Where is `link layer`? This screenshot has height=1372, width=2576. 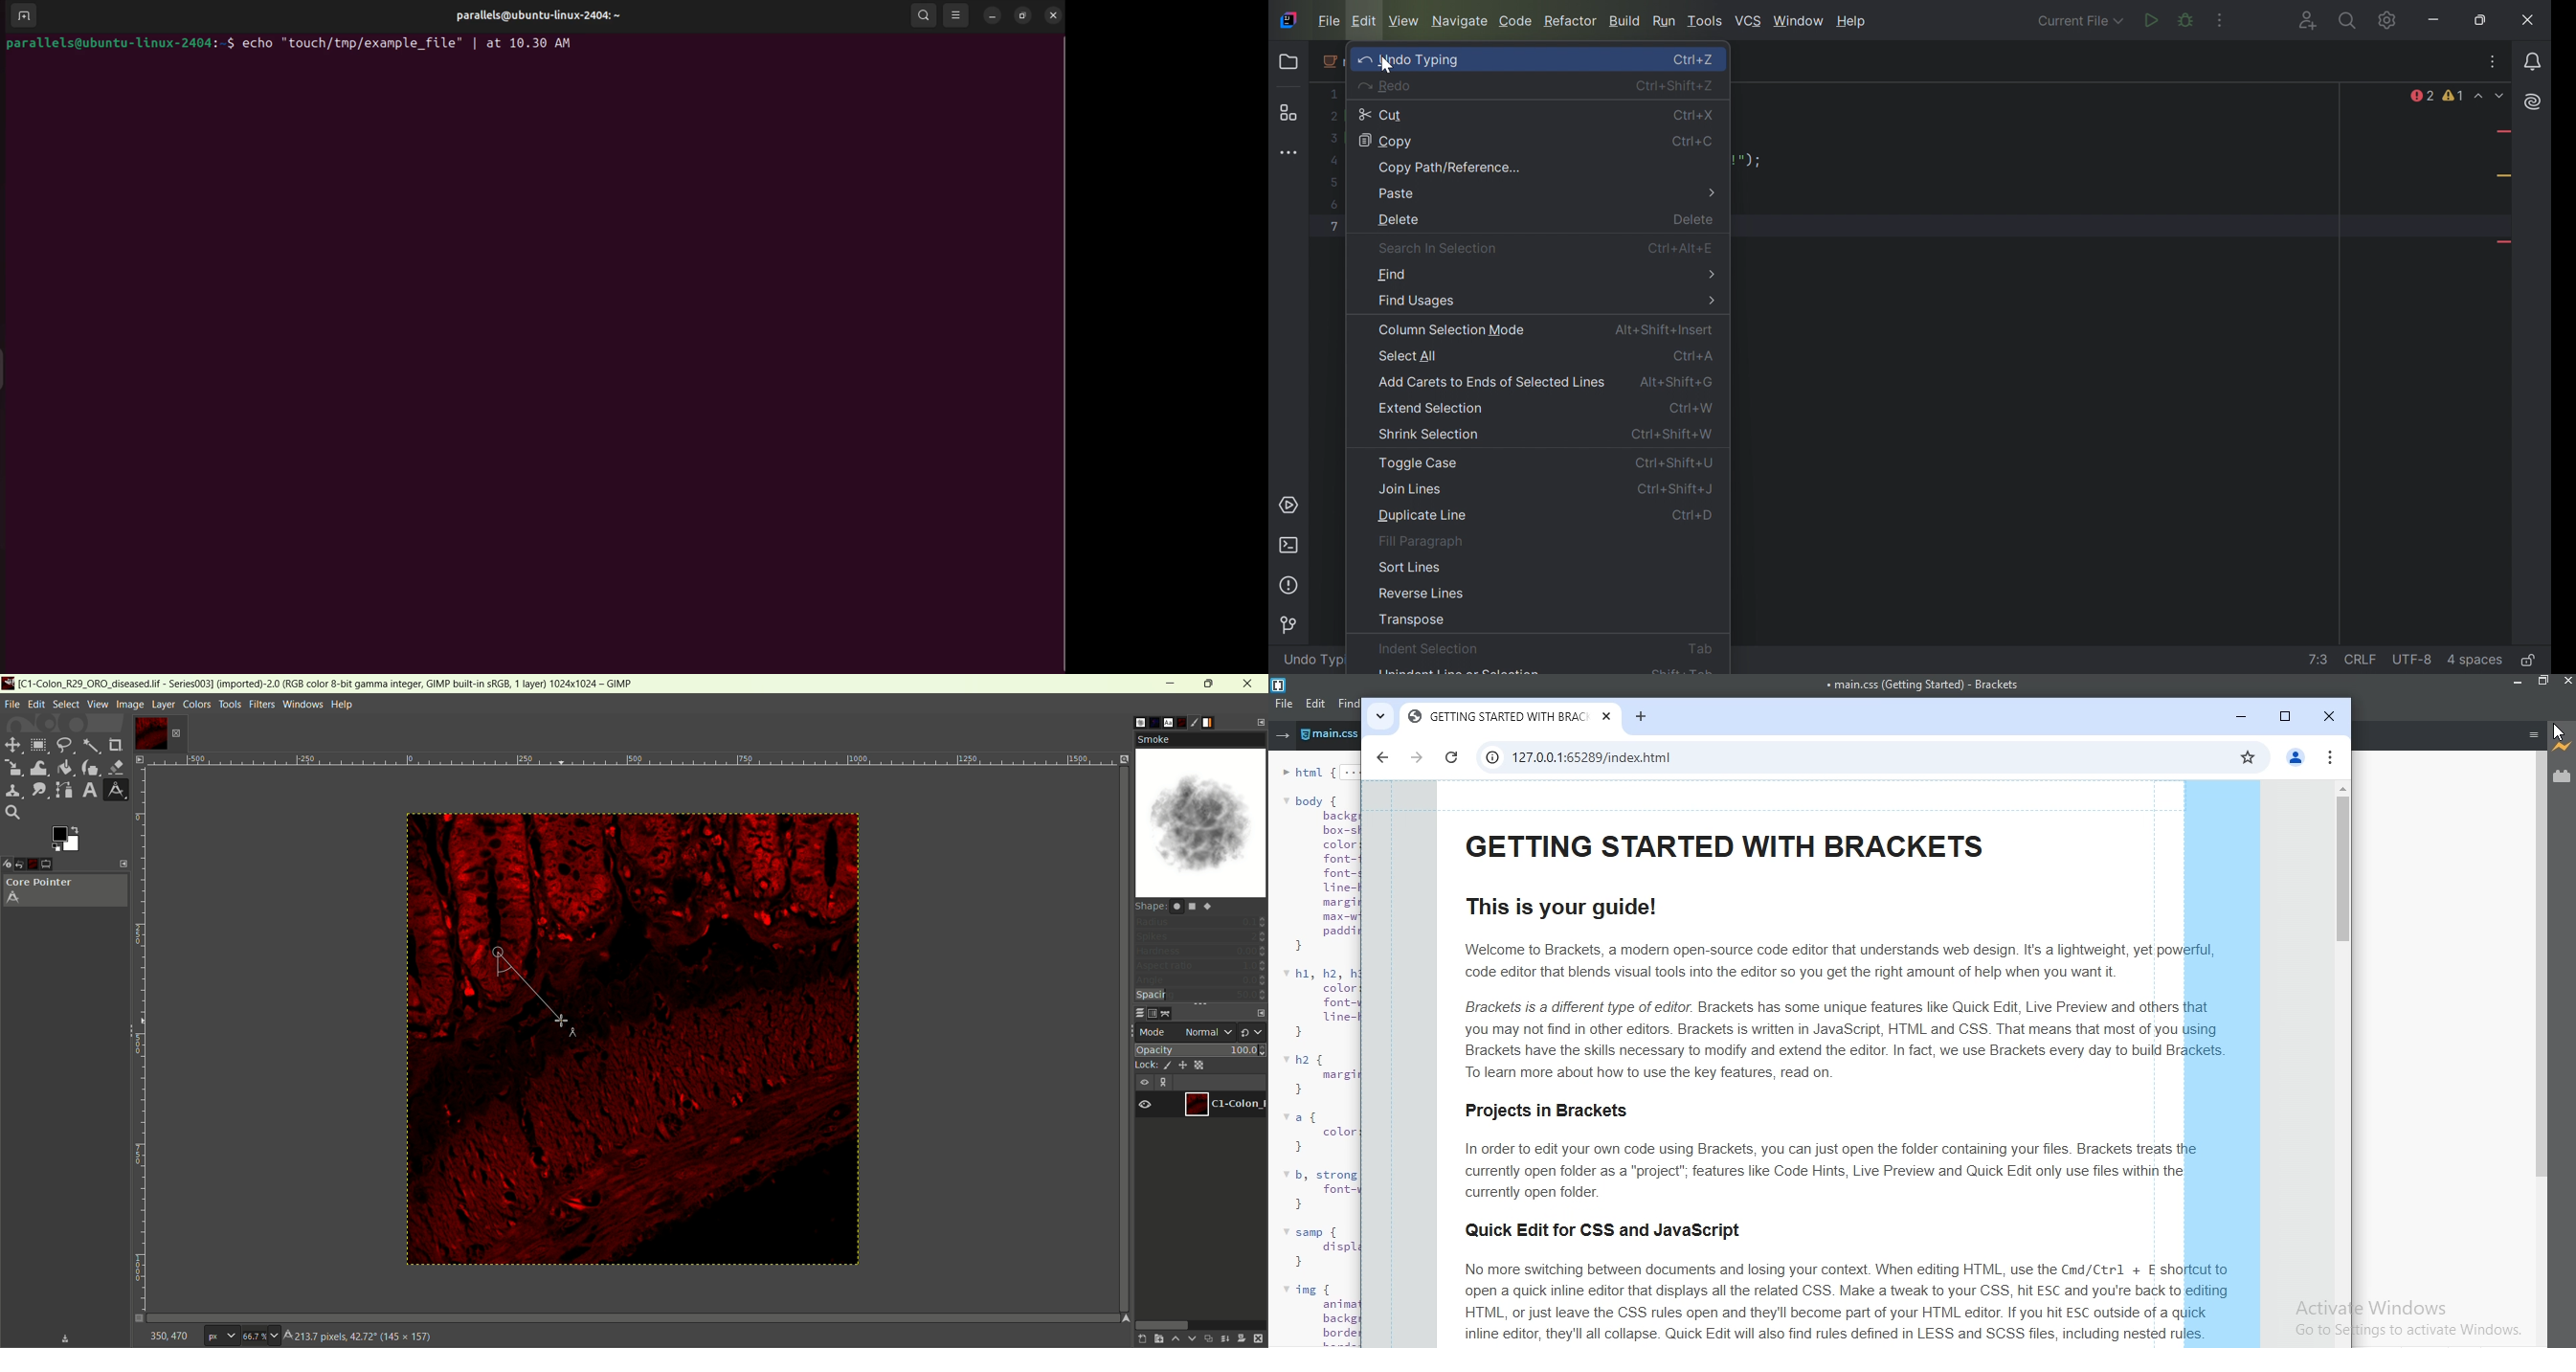
link layer is located at coordinates (1165, 1083).